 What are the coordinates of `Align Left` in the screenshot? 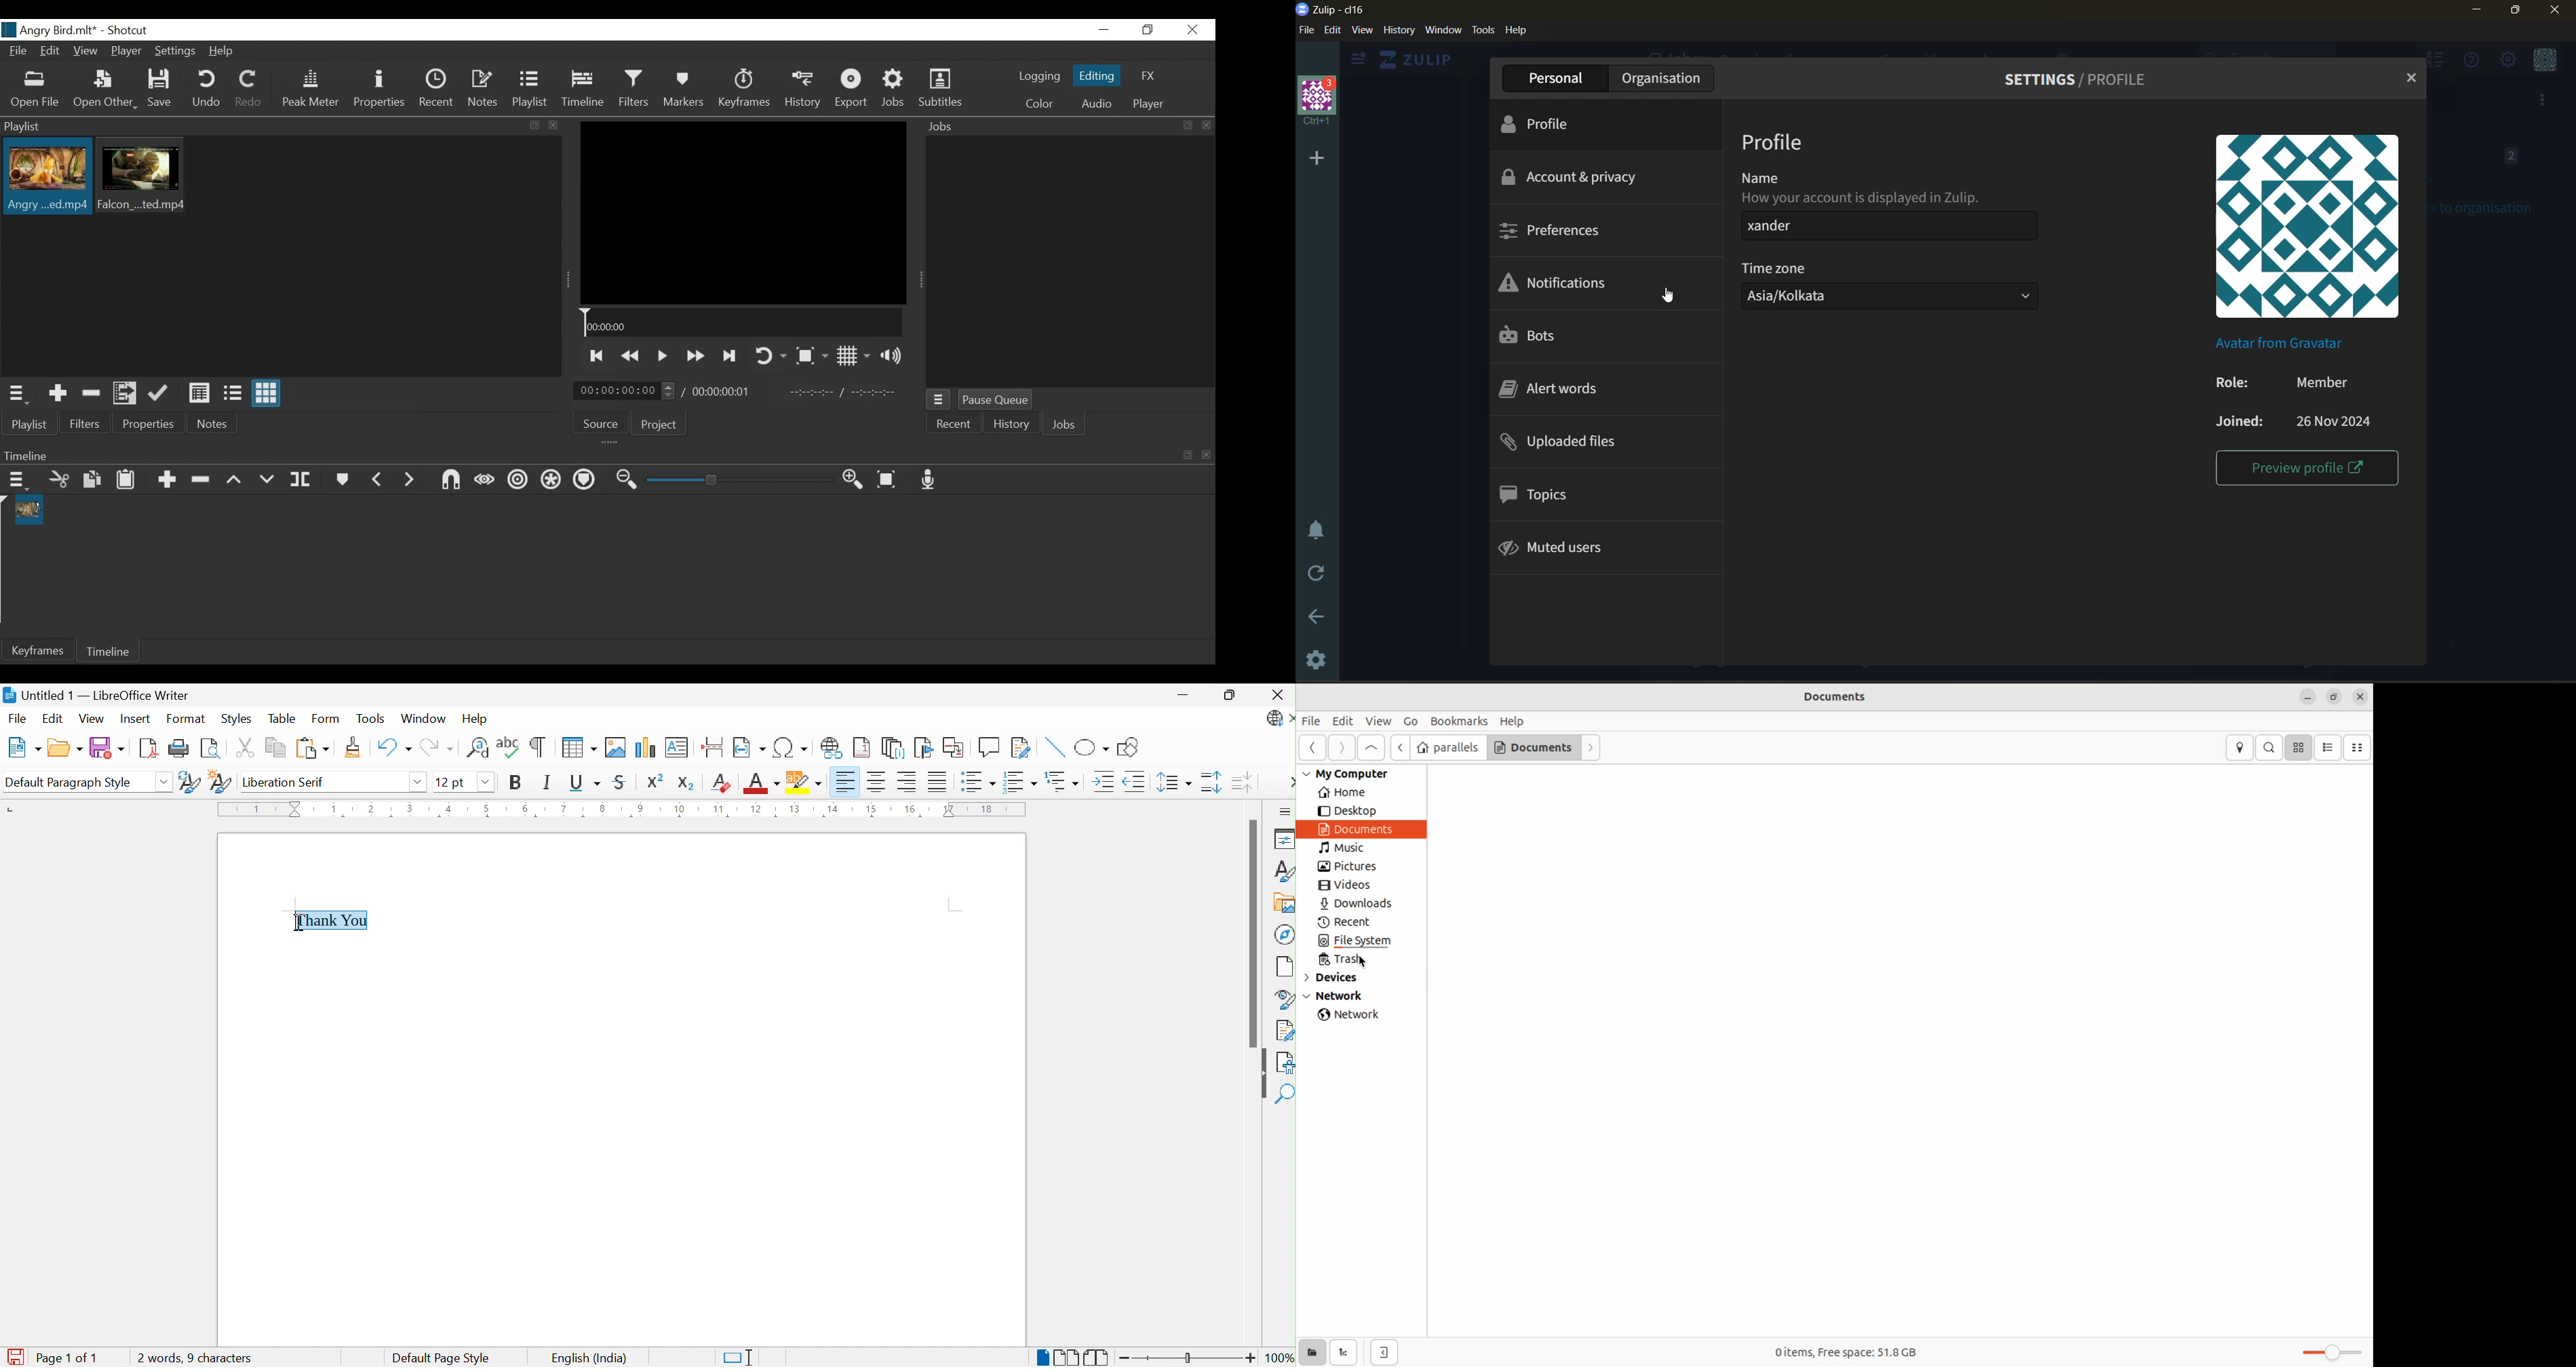 It's located at (844, 781).